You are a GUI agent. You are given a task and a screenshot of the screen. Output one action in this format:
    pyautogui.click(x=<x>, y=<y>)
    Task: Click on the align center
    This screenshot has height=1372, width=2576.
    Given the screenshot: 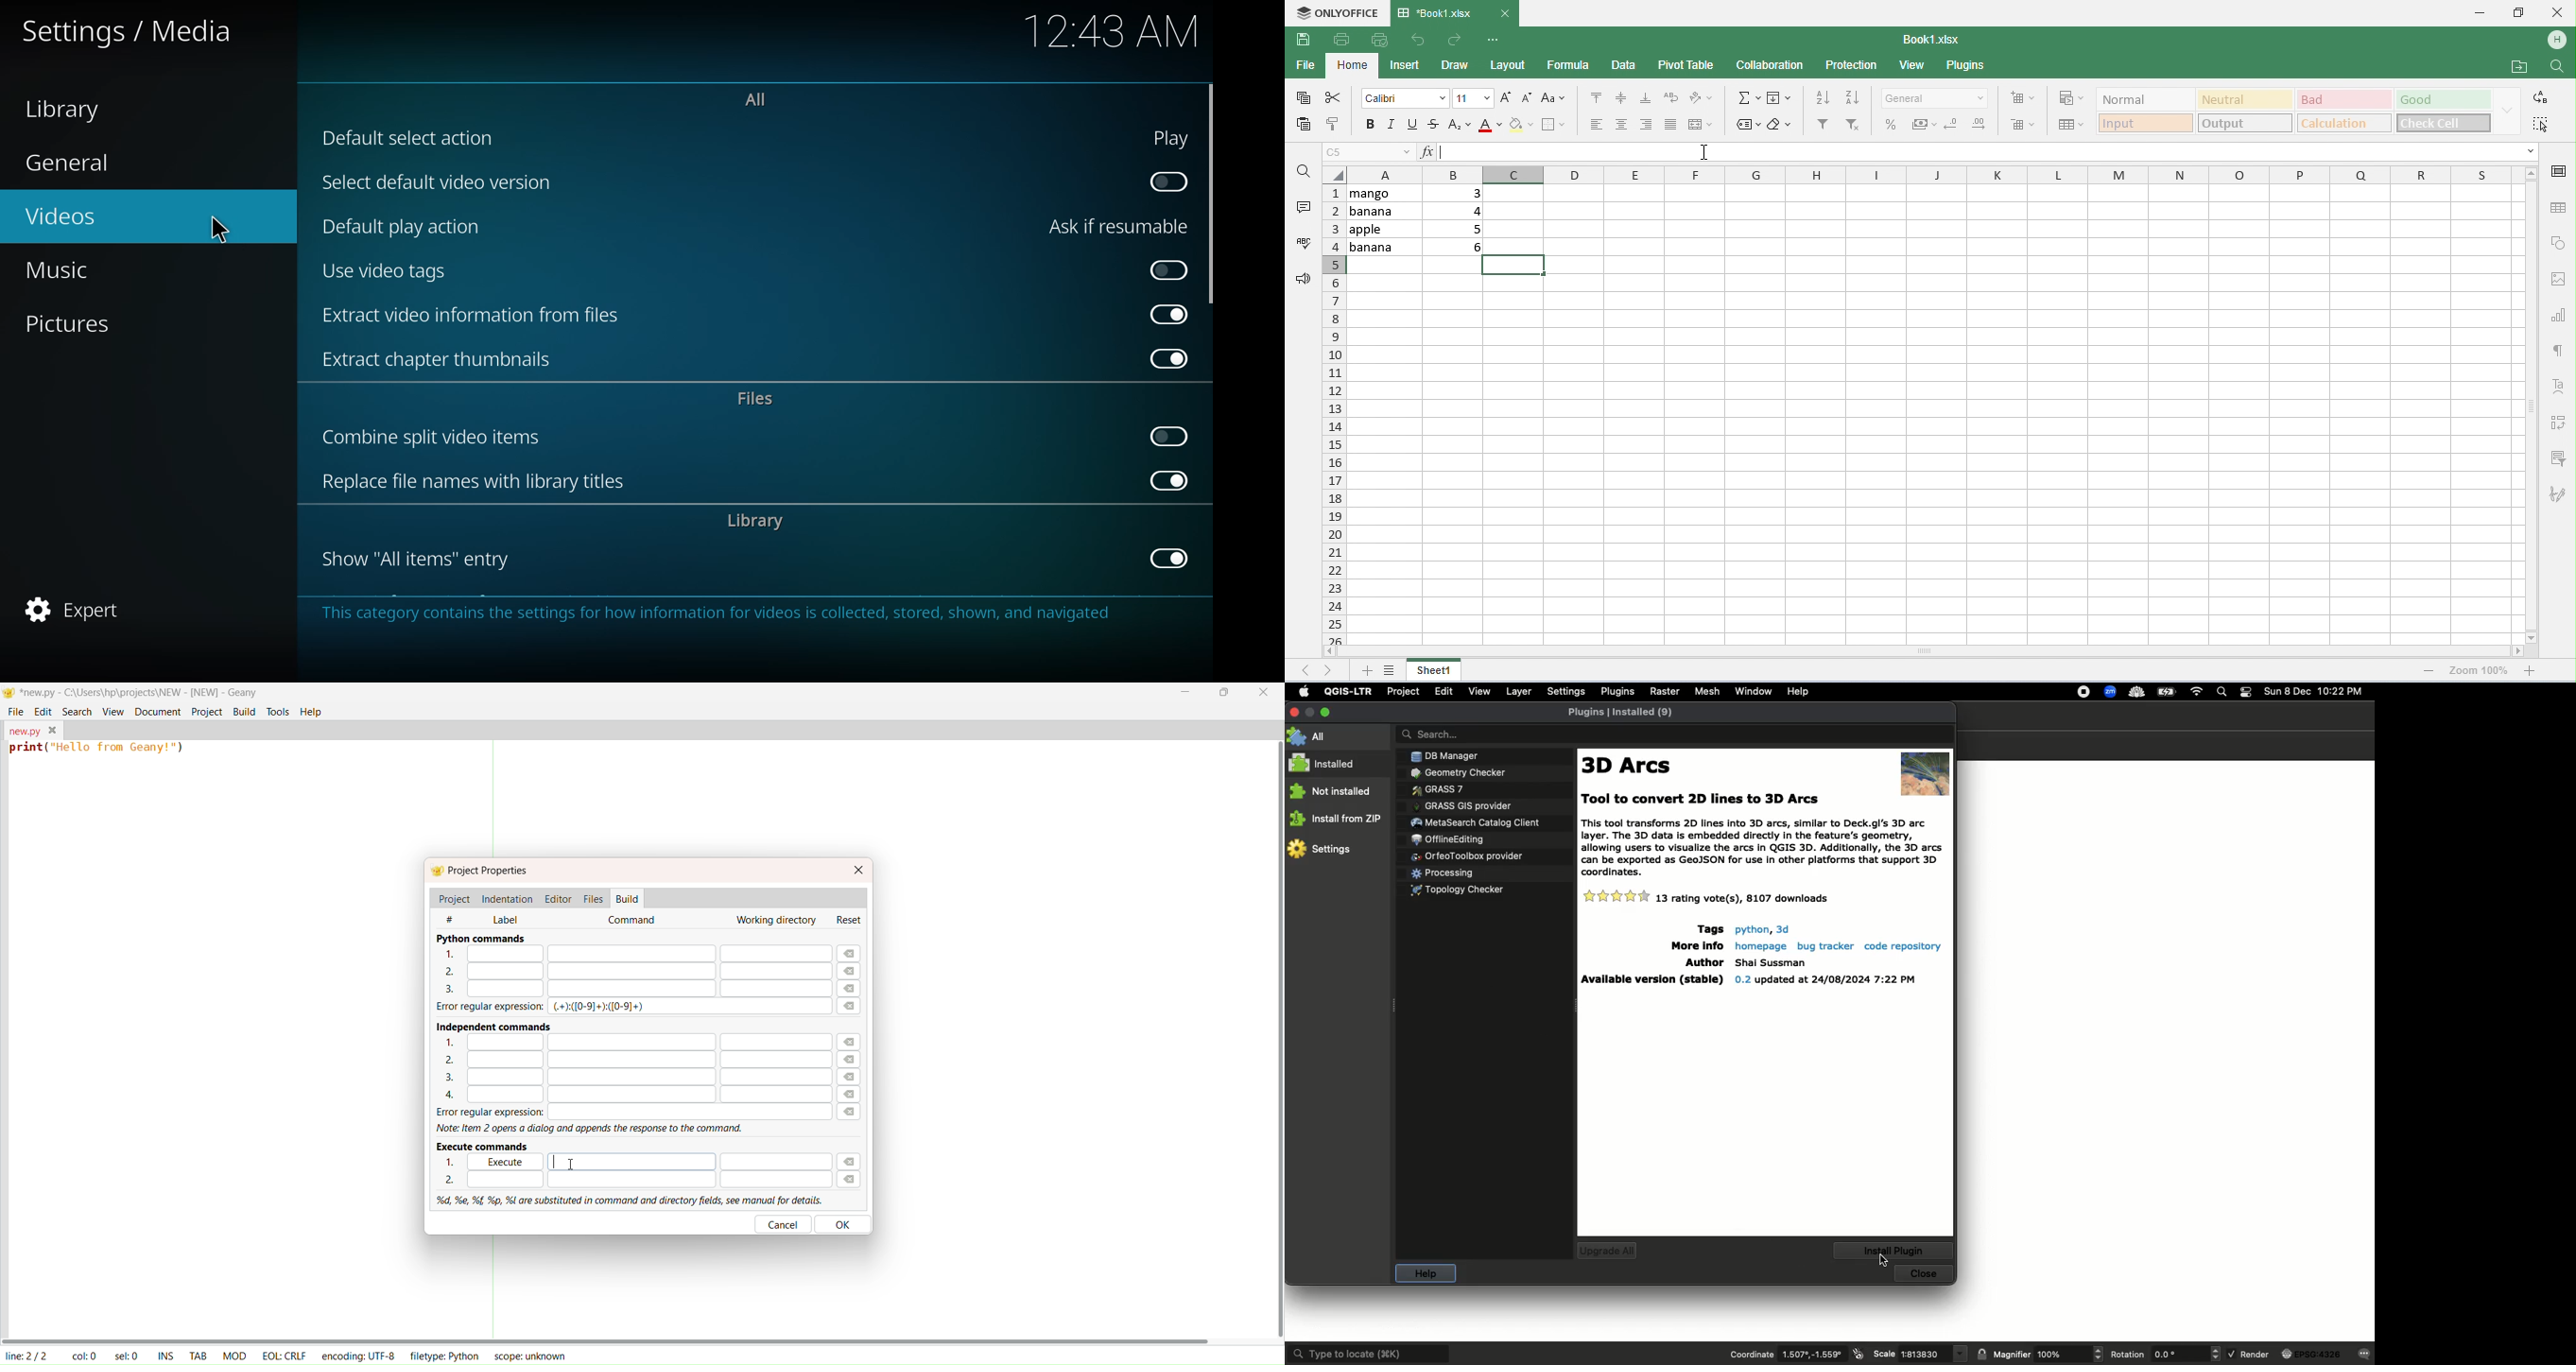 What is the action you would take?
    pyautogui.click(x=1624, y=125)
    